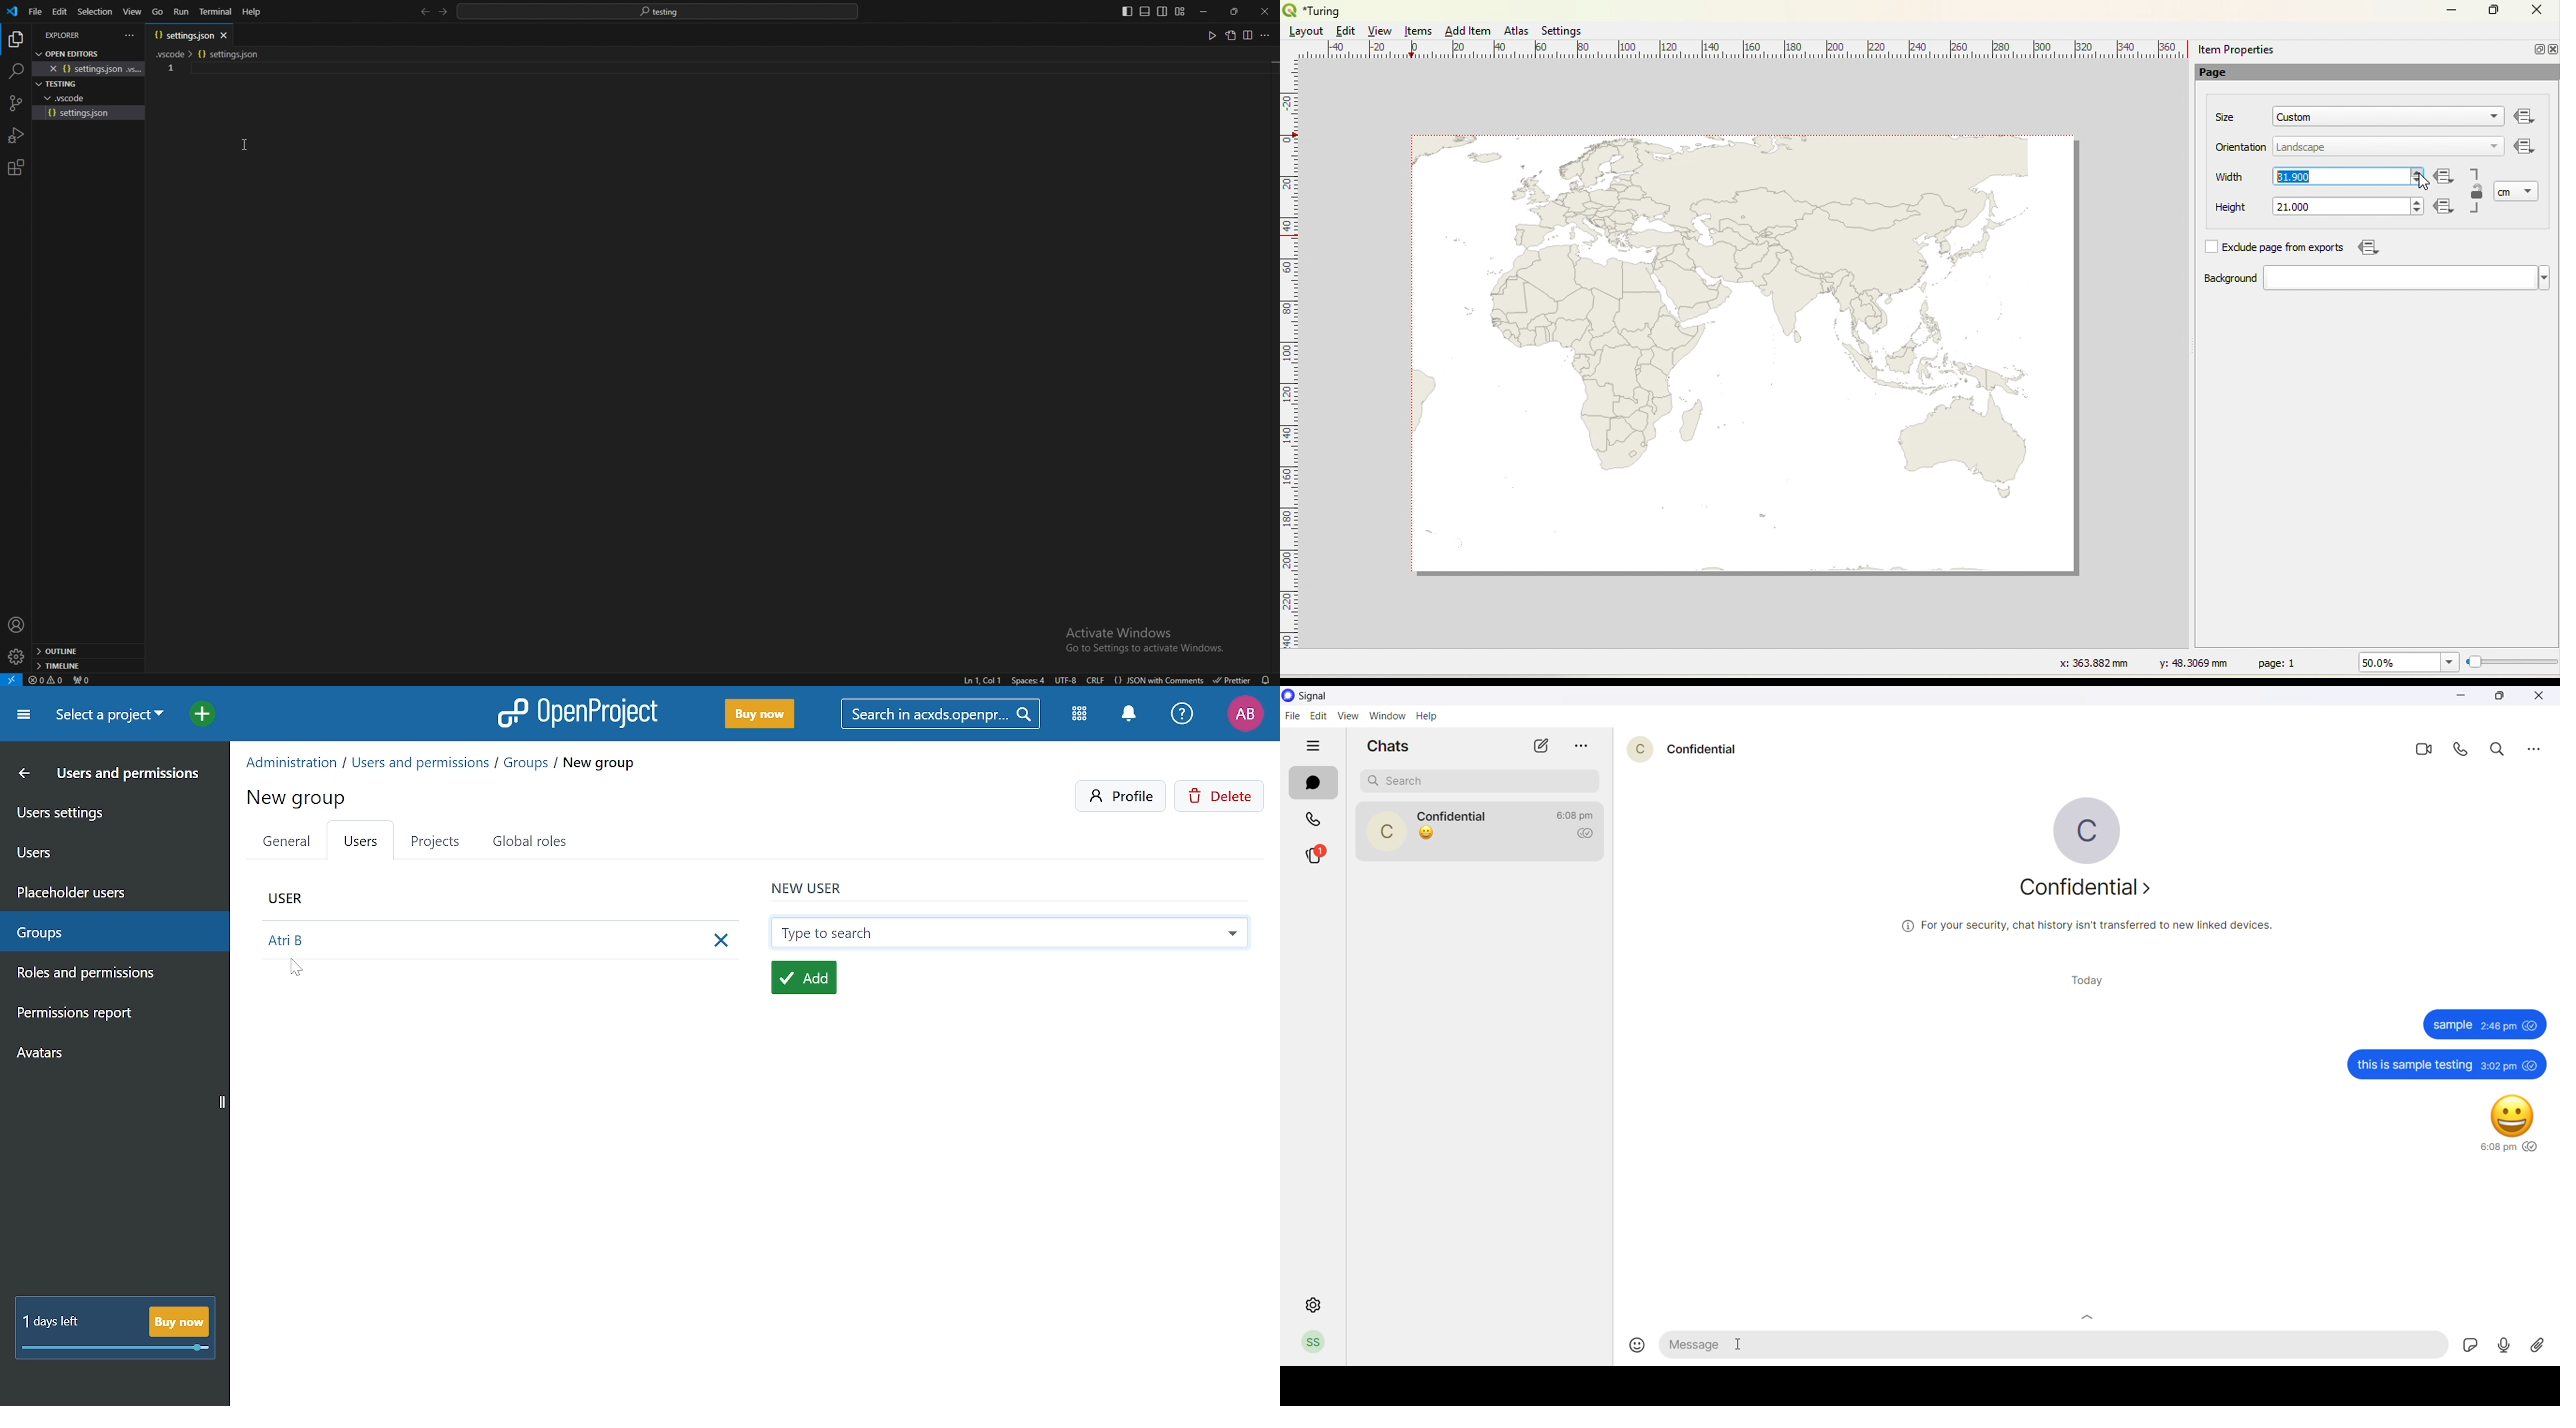 Image resolution: width=2576 pixels, height=1428 pixels. I want to click on space, so click(1029, 681).